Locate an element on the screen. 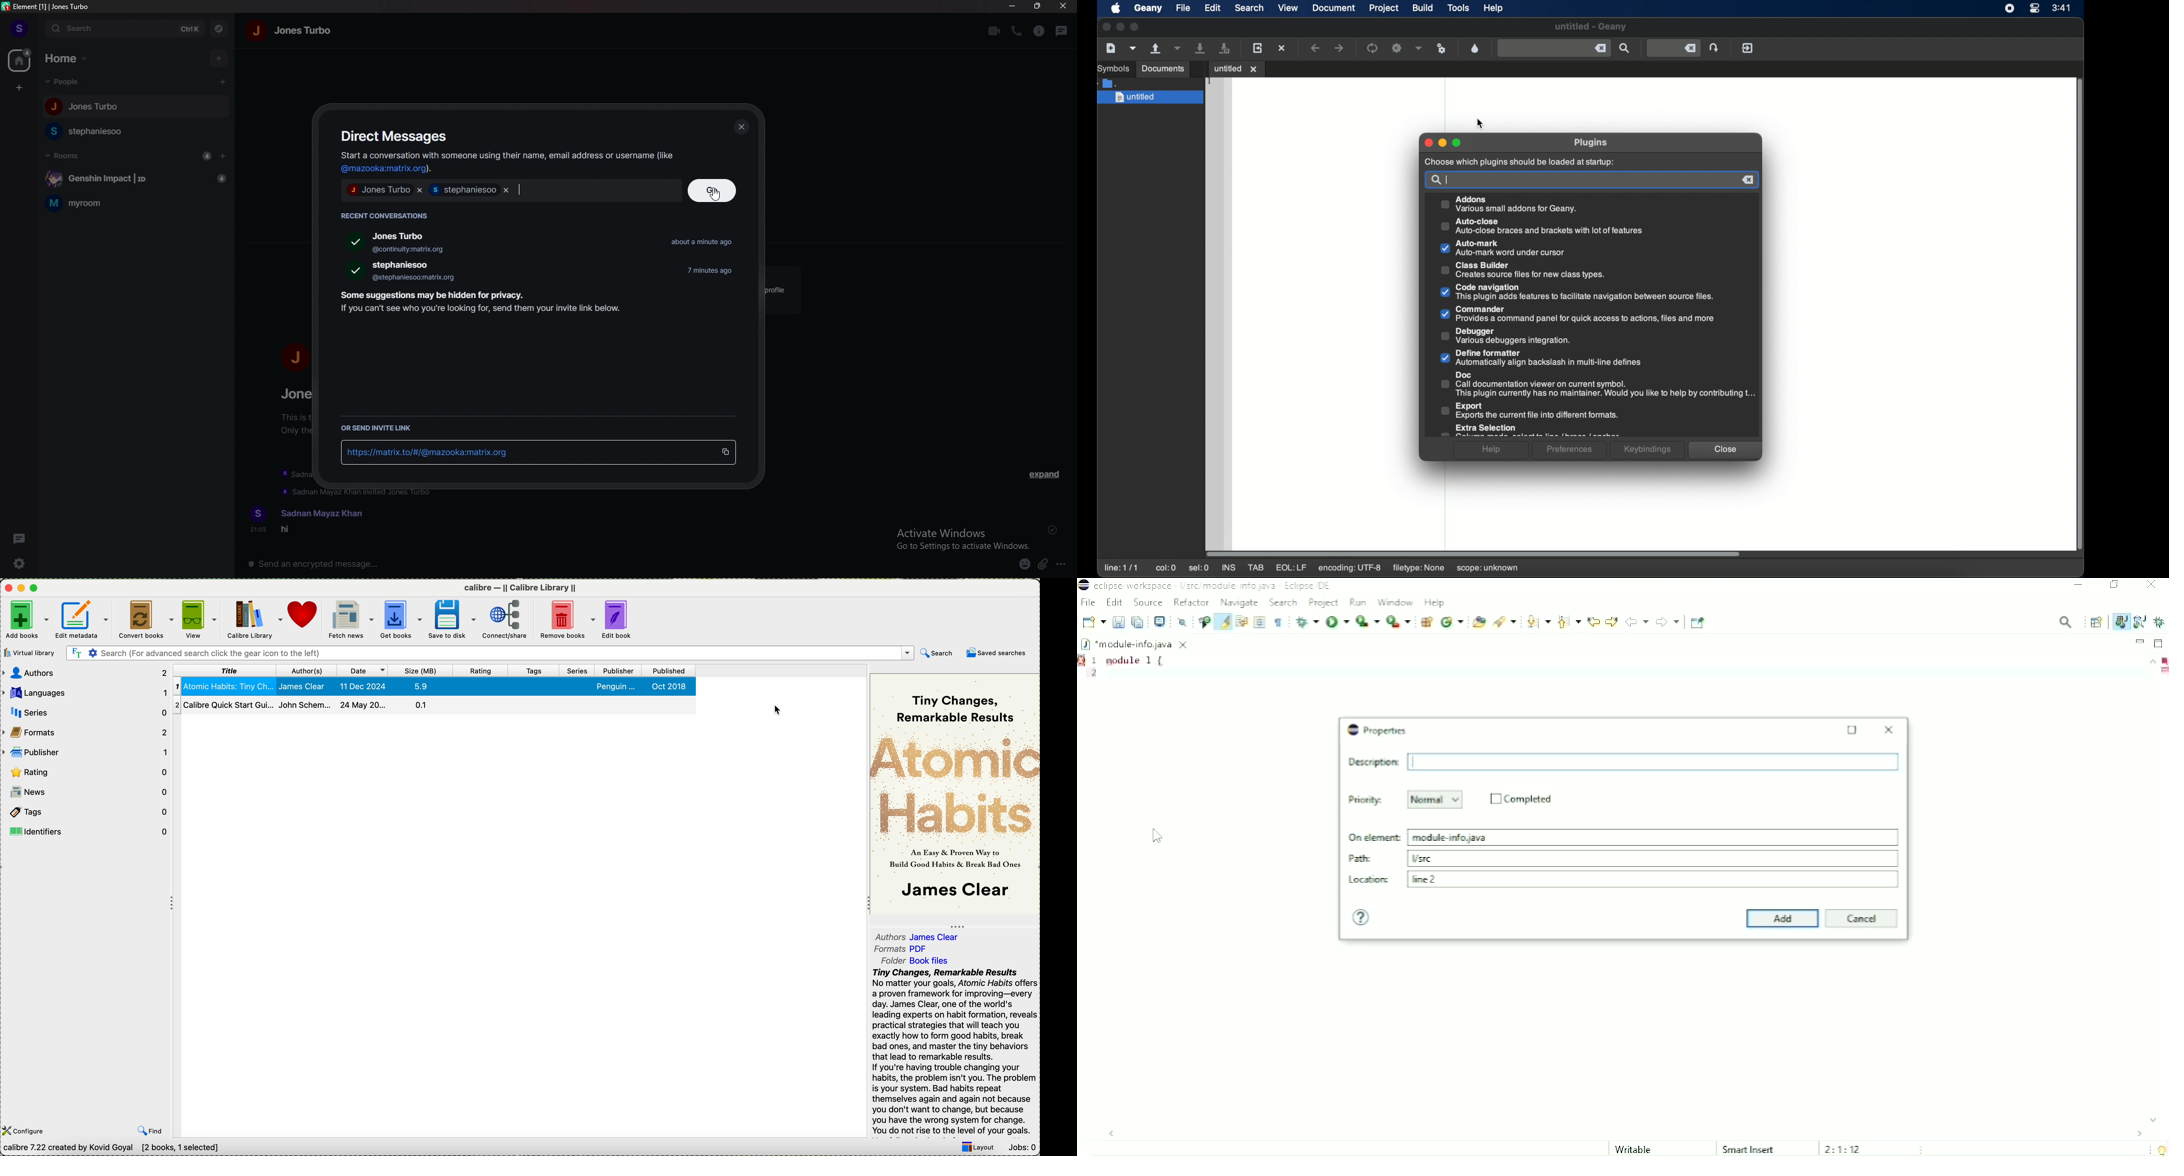  scope: unknown is located at coordinates (1488, 568).